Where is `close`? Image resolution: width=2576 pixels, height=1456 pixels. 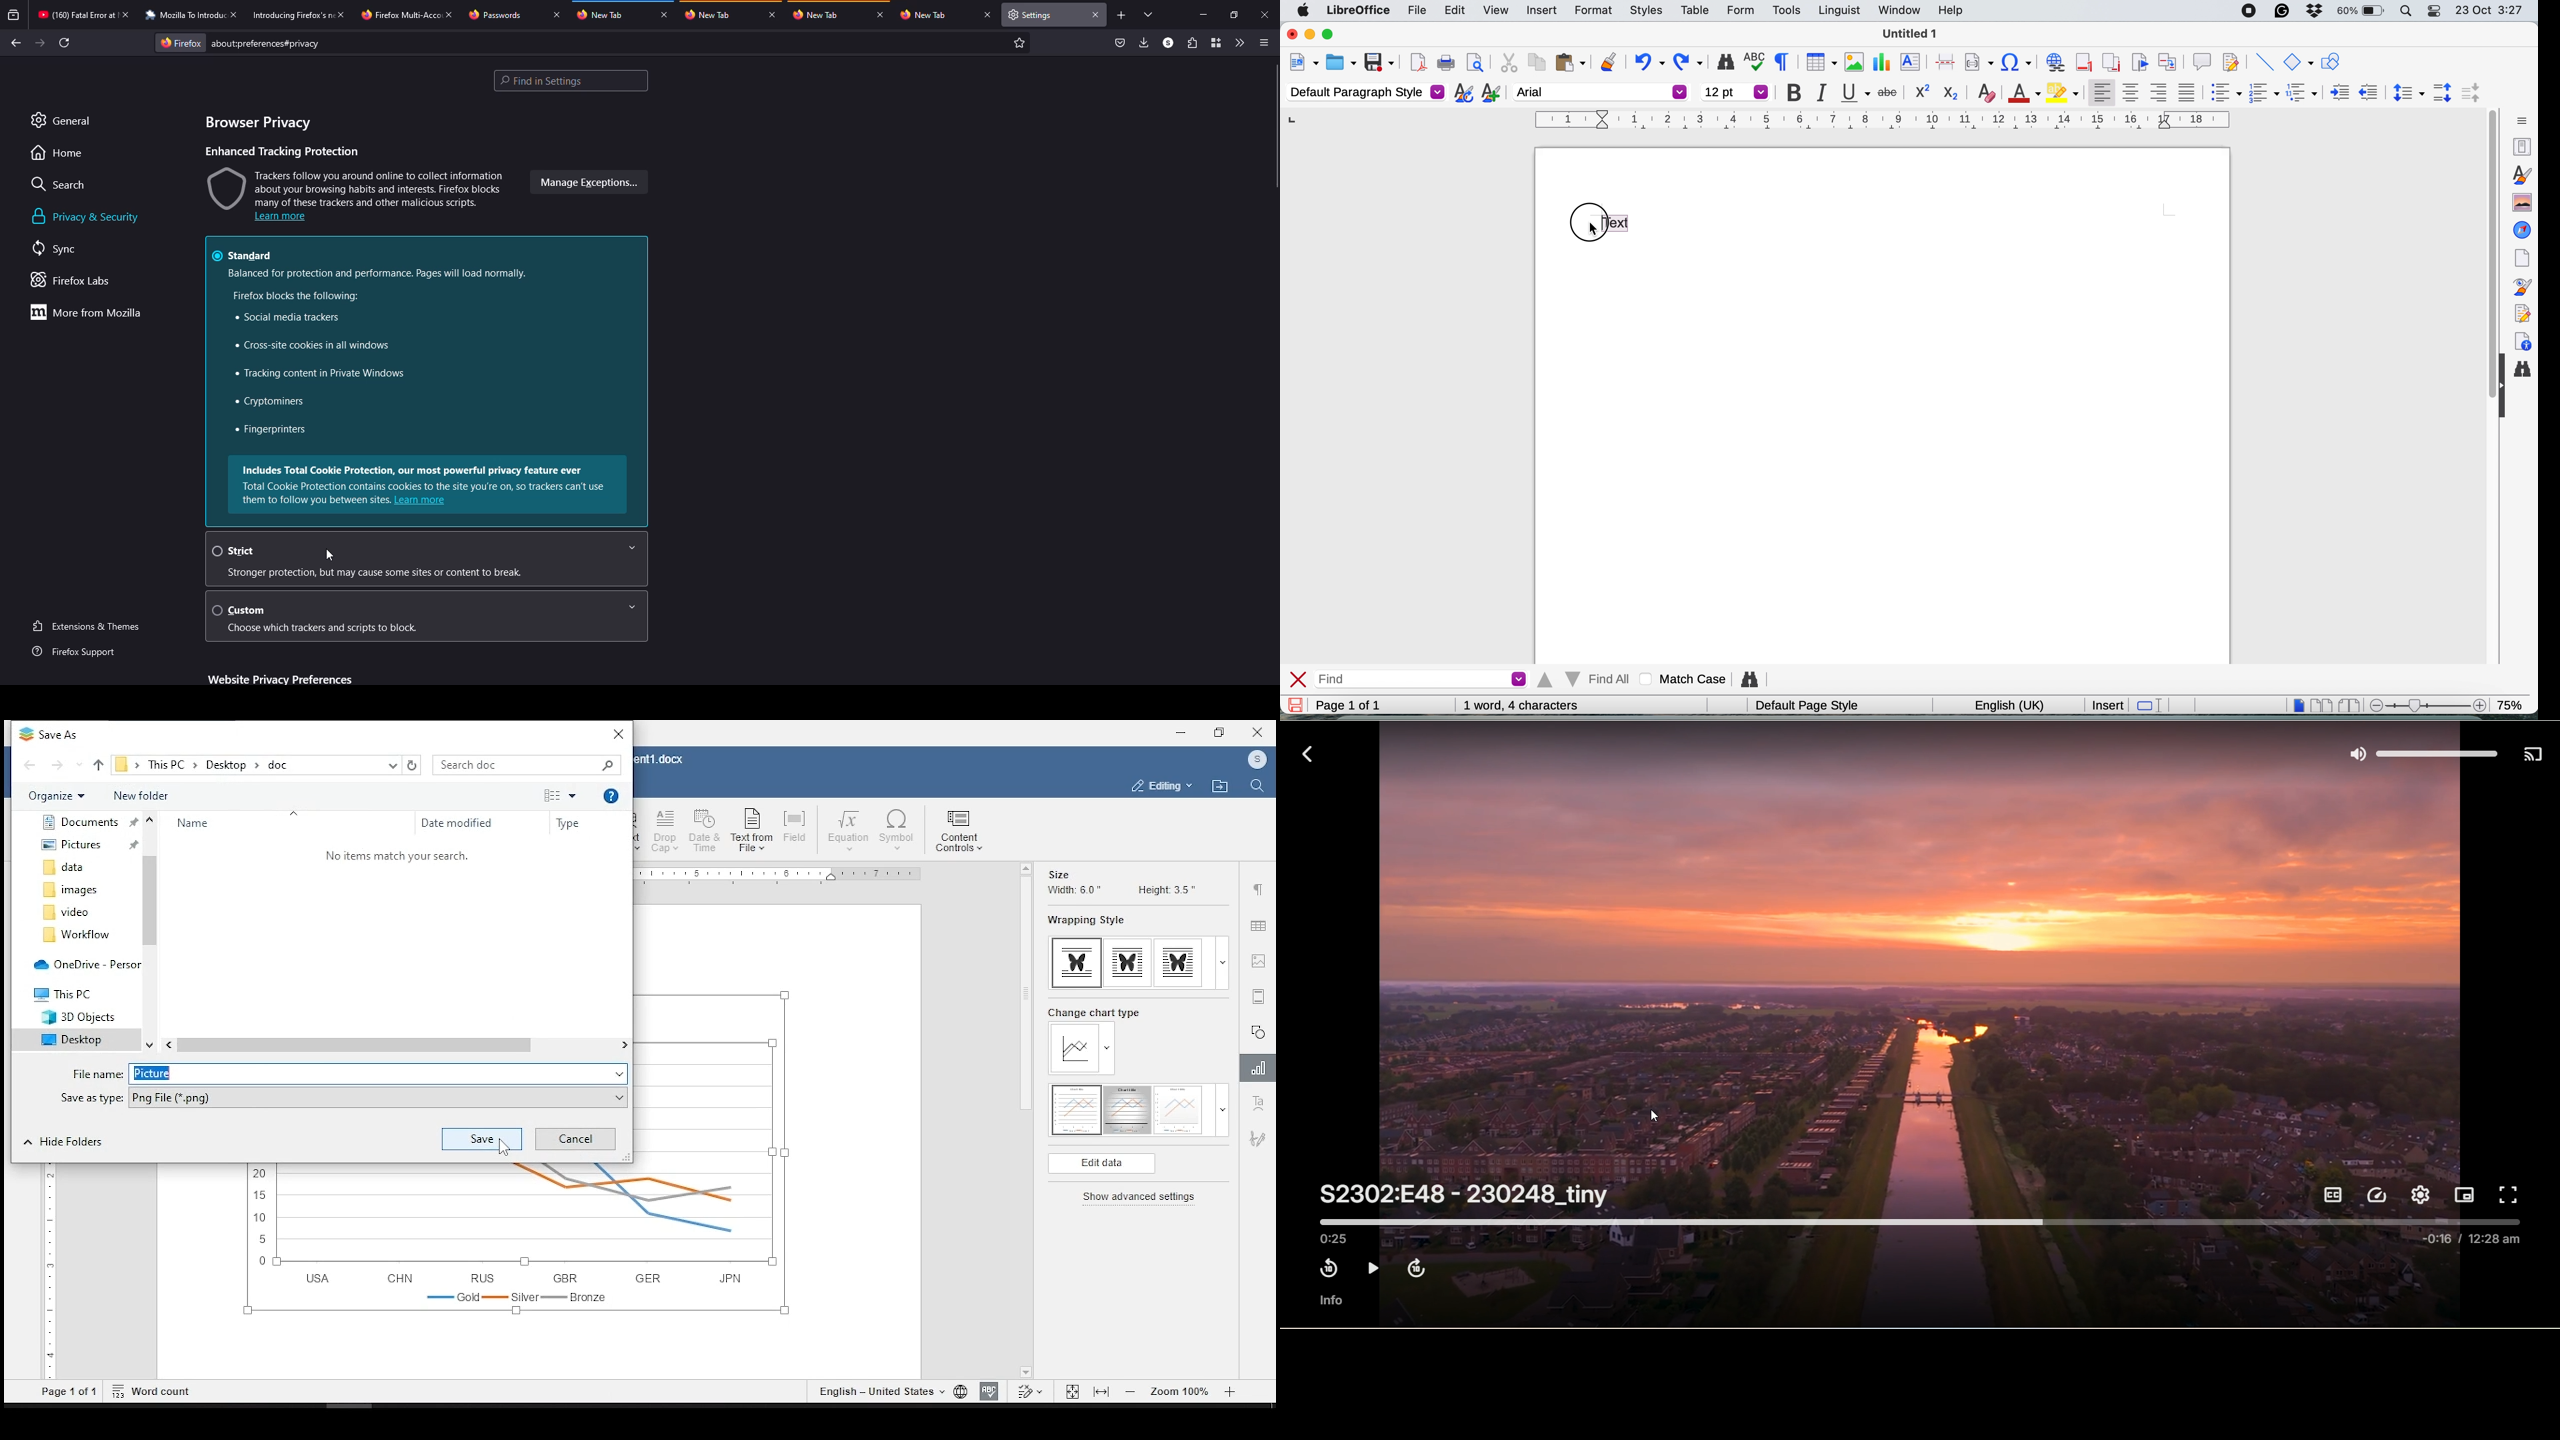
close is located at coordinates (345, 15).